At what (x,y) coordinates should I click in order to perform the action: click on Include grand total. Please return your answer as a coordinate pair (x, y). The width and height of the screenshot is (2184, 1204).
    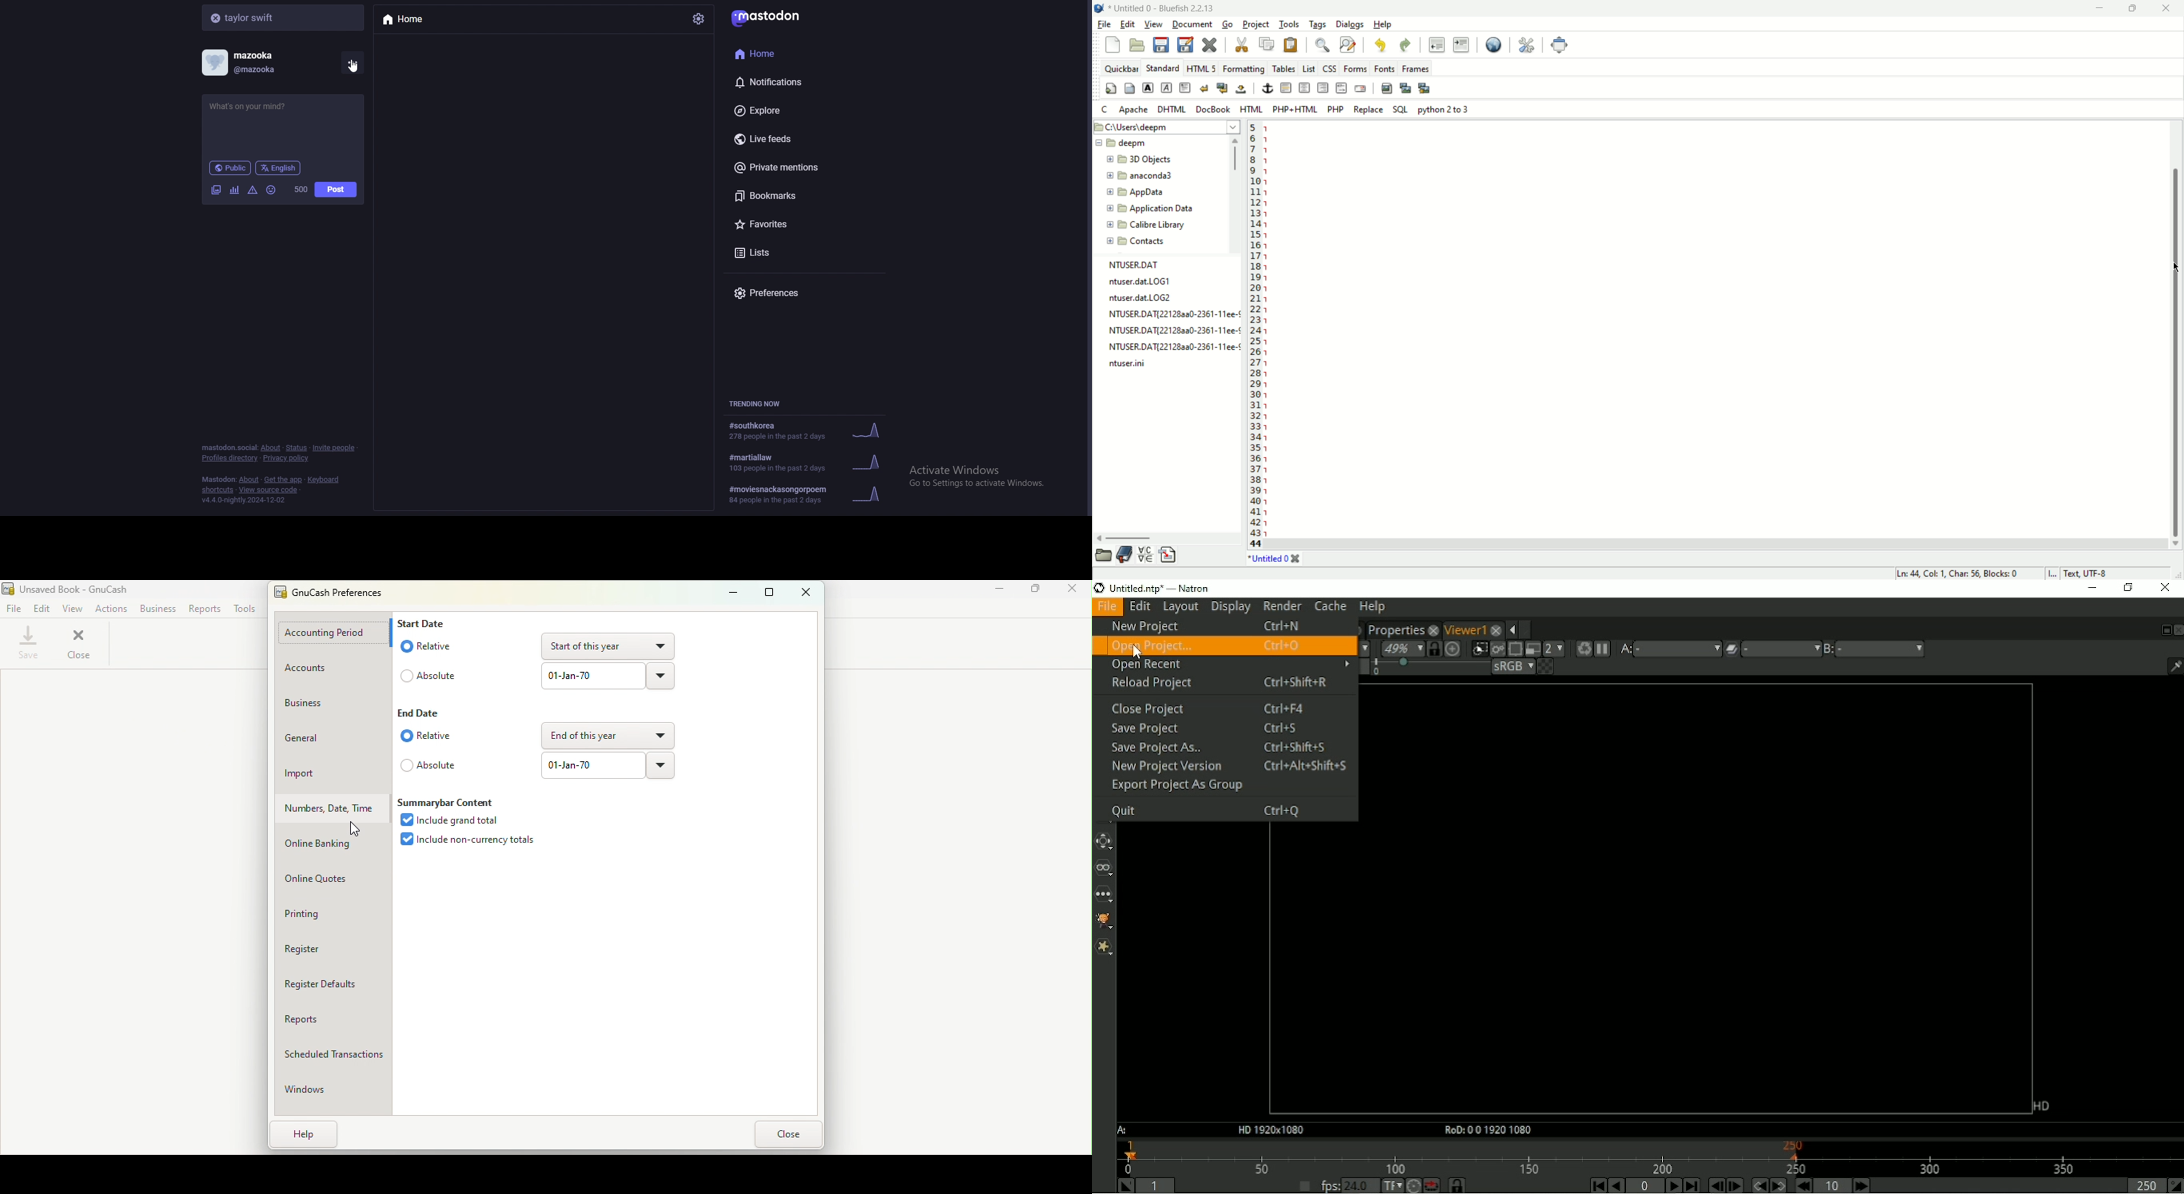
    Looking at the image, I should click on (446, 819).